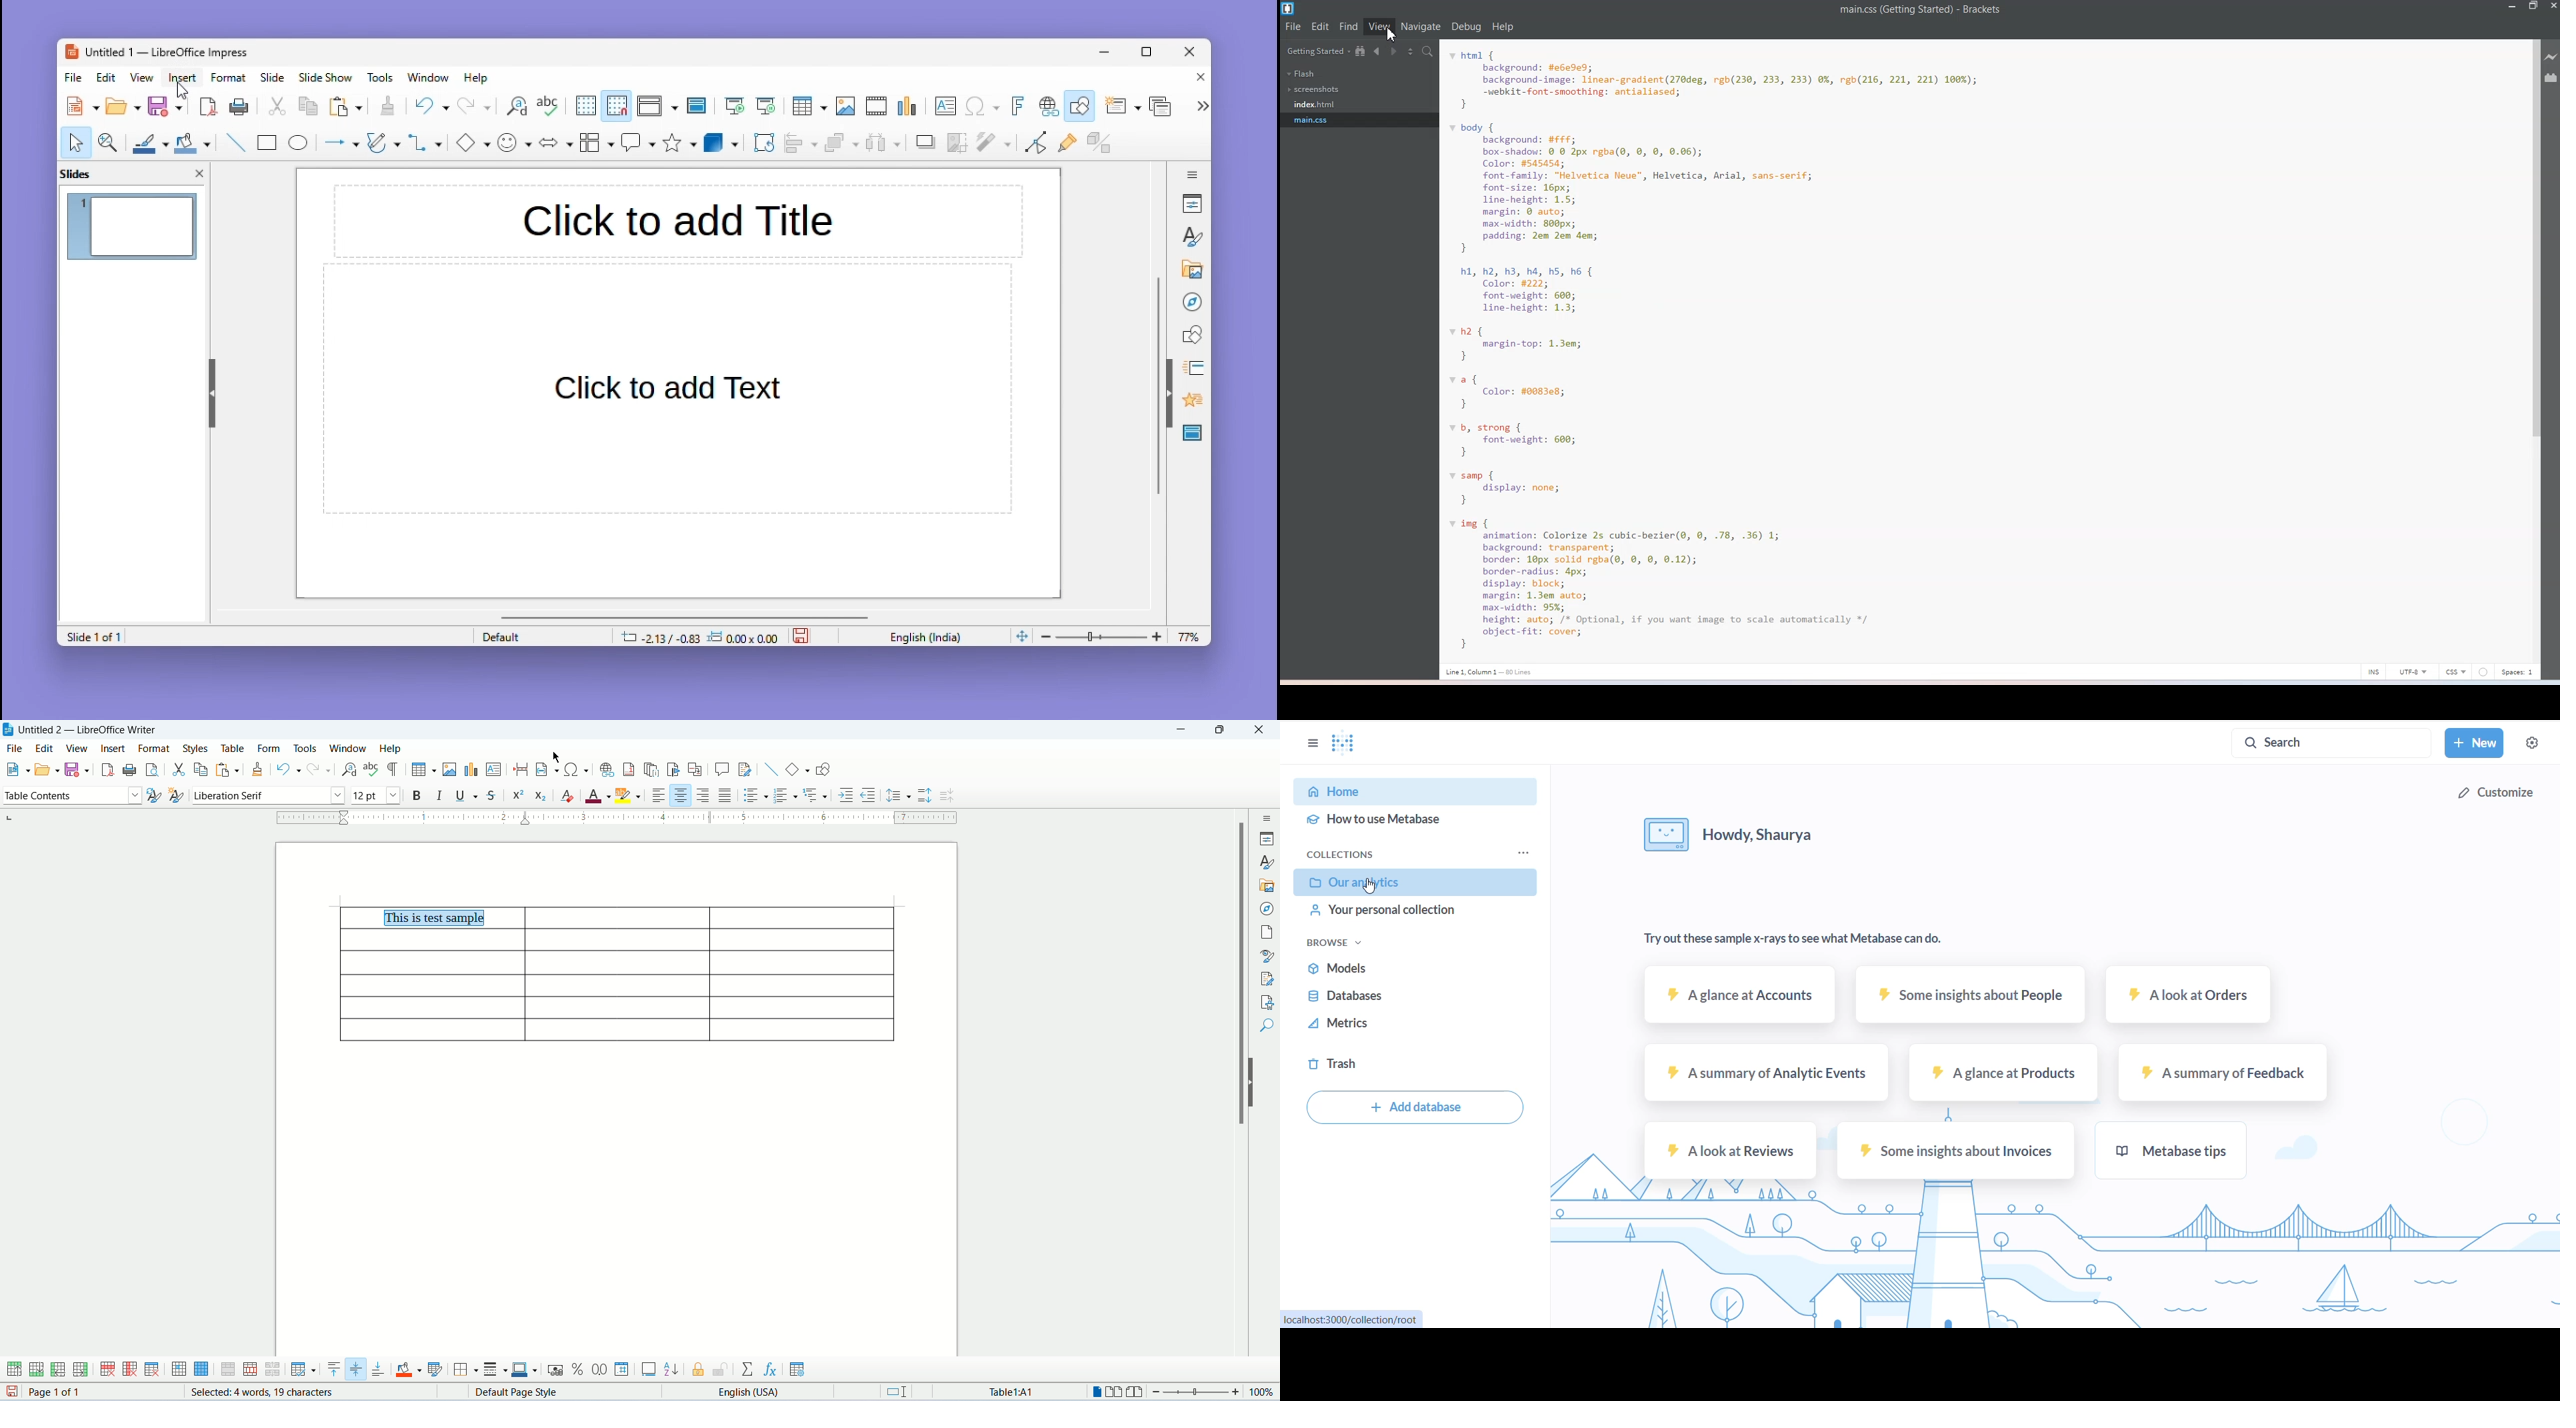  I want to click on Maximize, so click(1150, 55).